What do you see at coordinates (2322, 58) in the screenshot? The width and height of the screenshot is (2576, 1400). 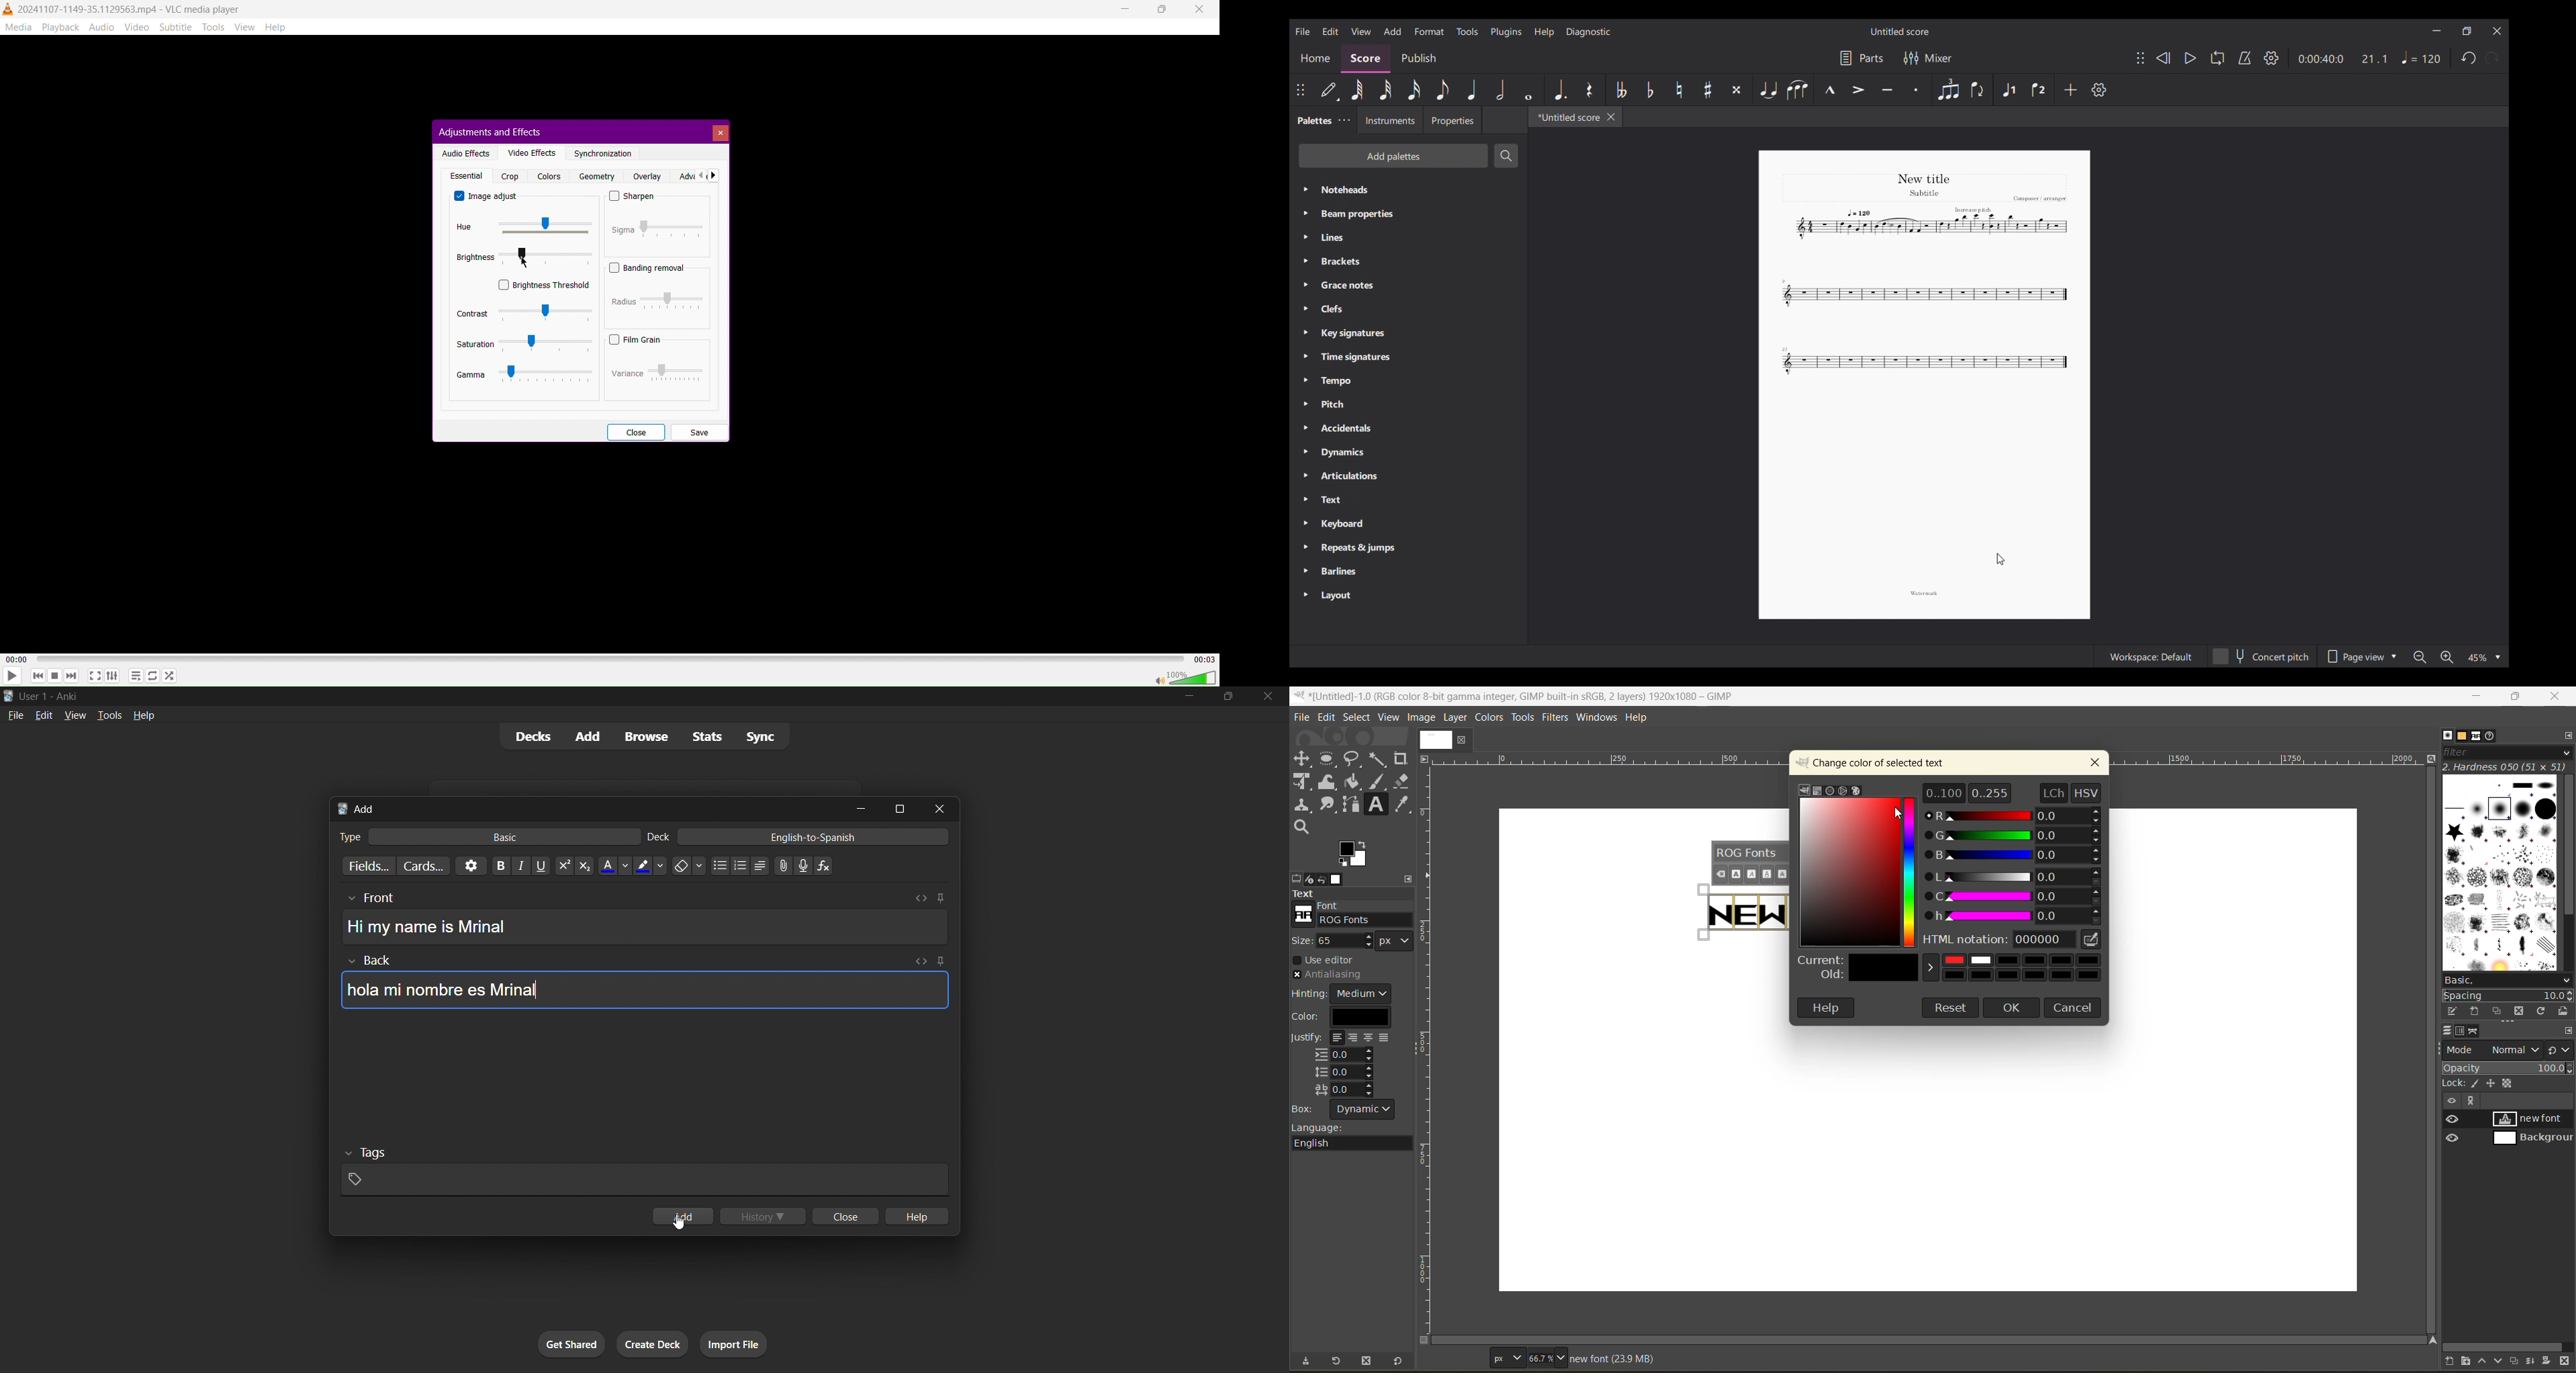 I see `Current duration` at bounding box center [2322, 58].